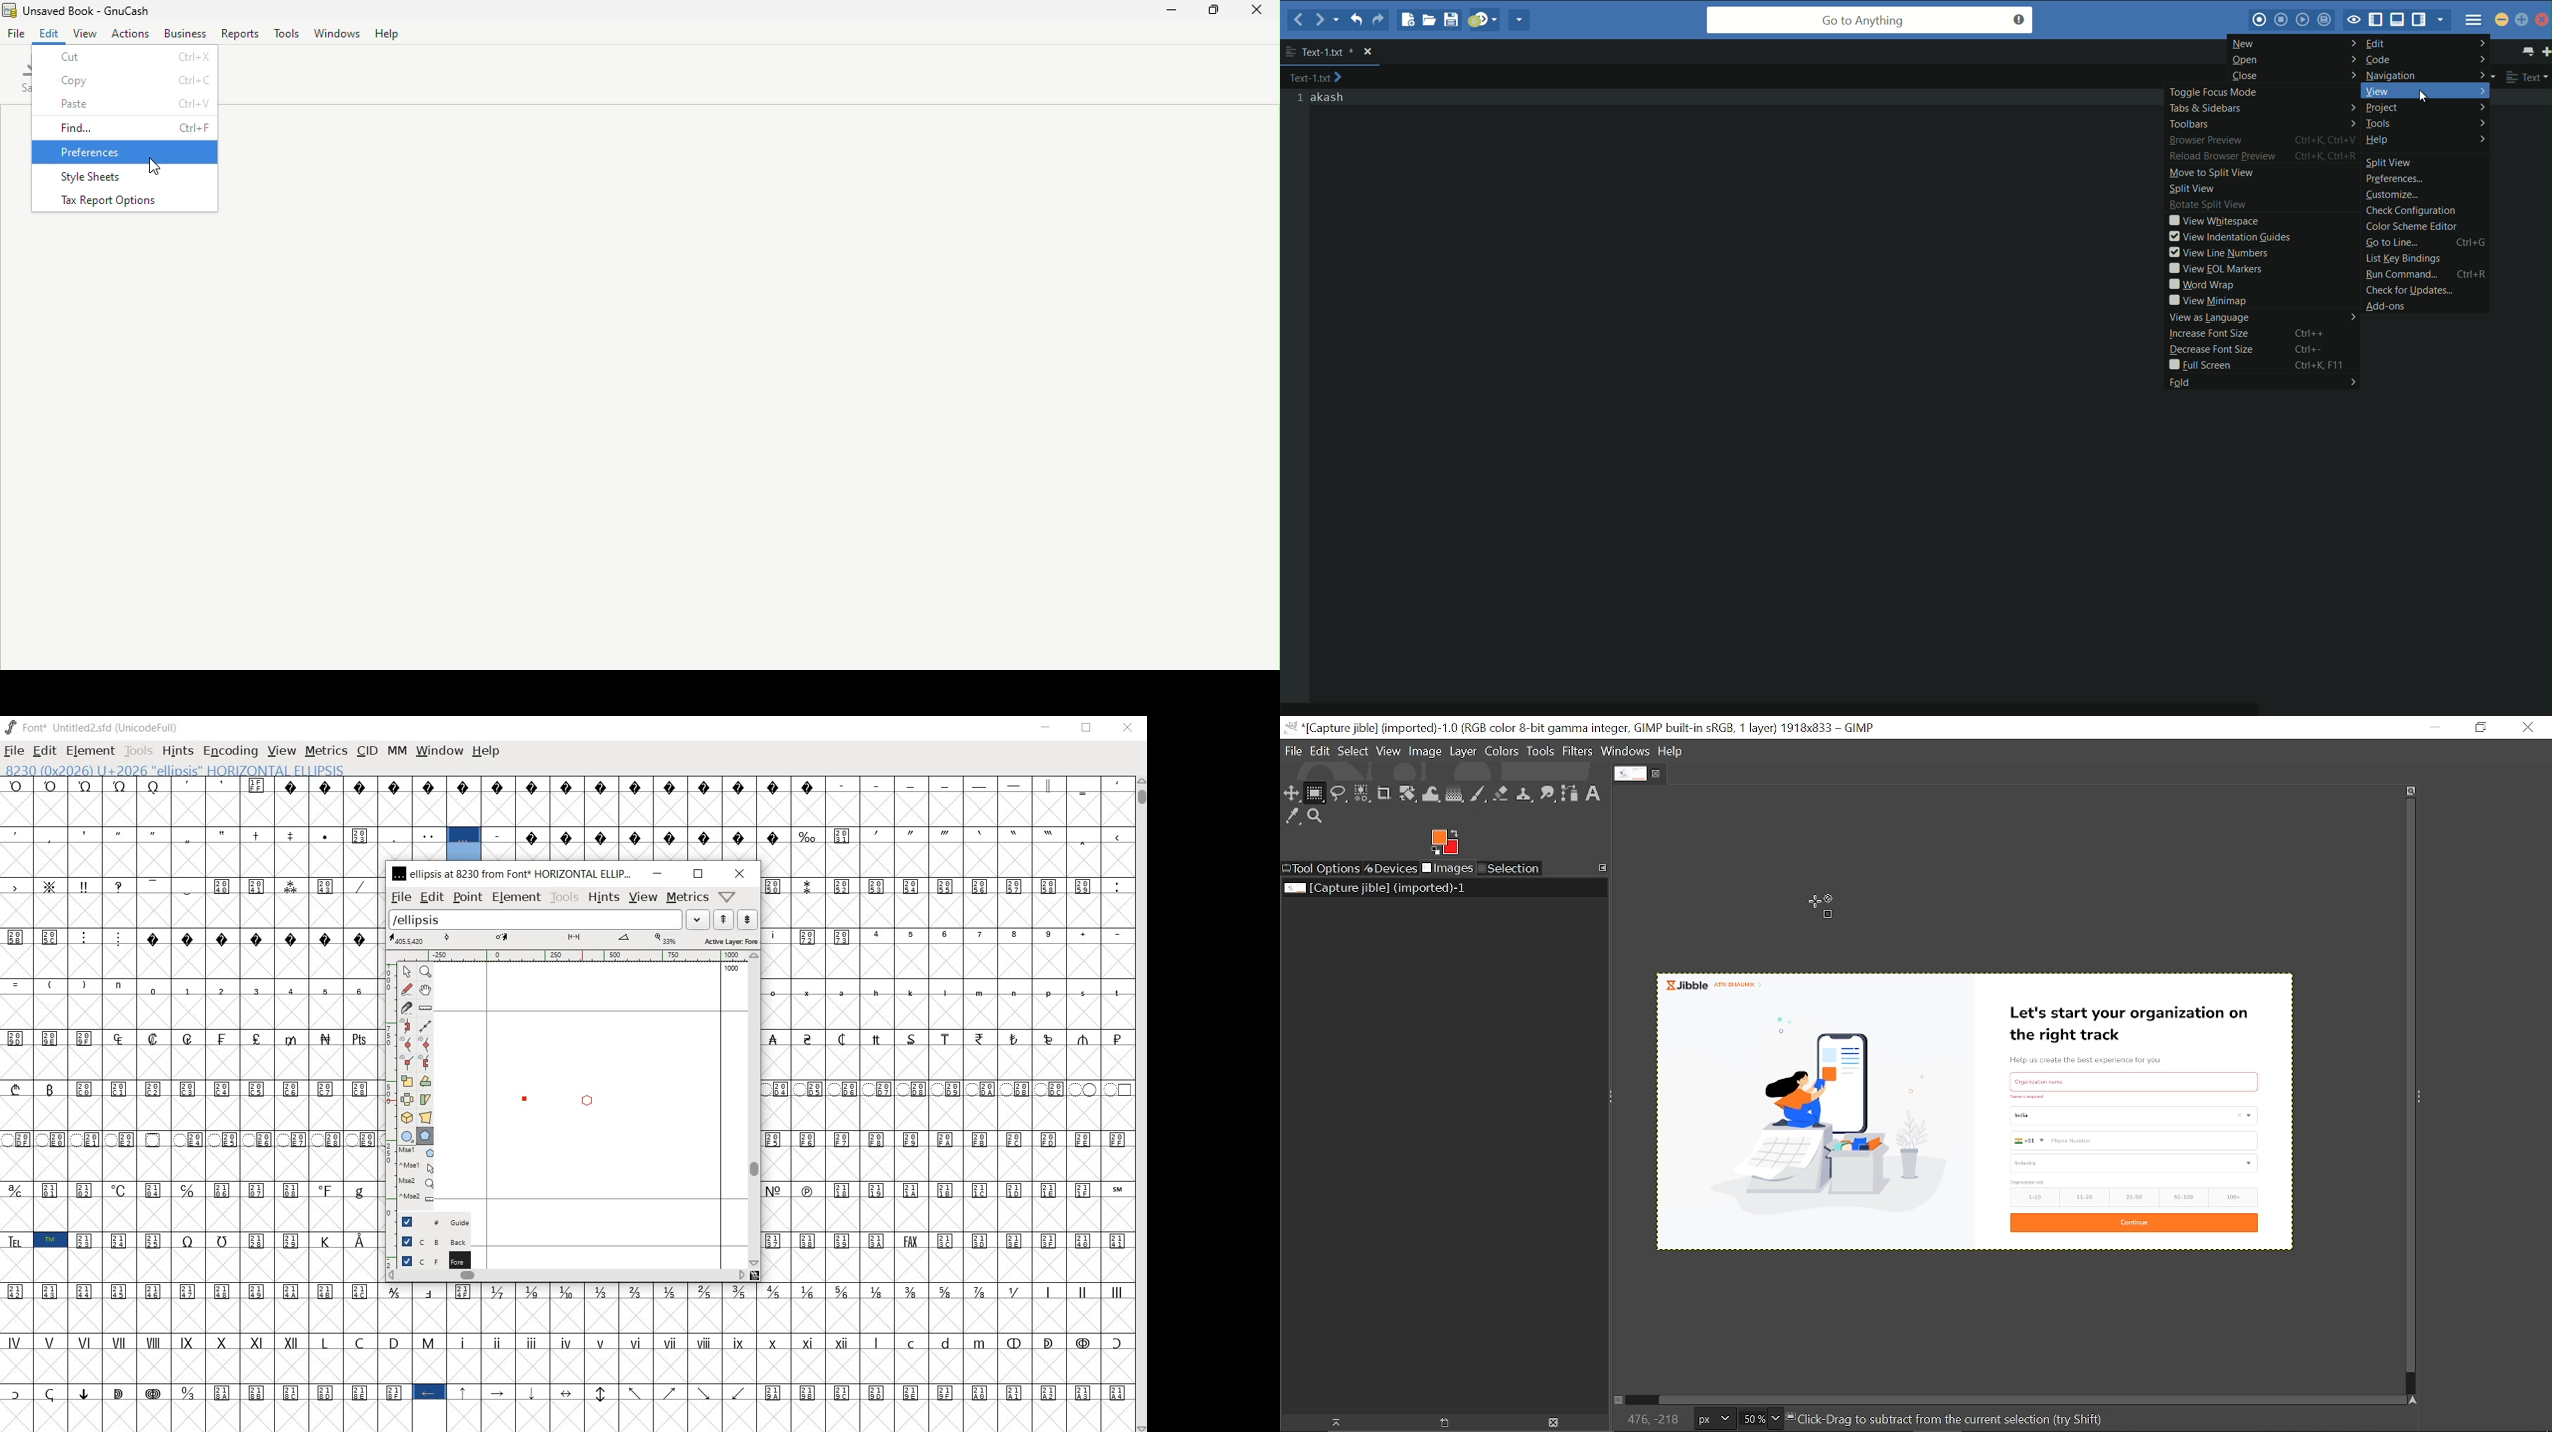  Describe the element at coordinates (583, 955) in the screenshot. I see `ruler` at that location.